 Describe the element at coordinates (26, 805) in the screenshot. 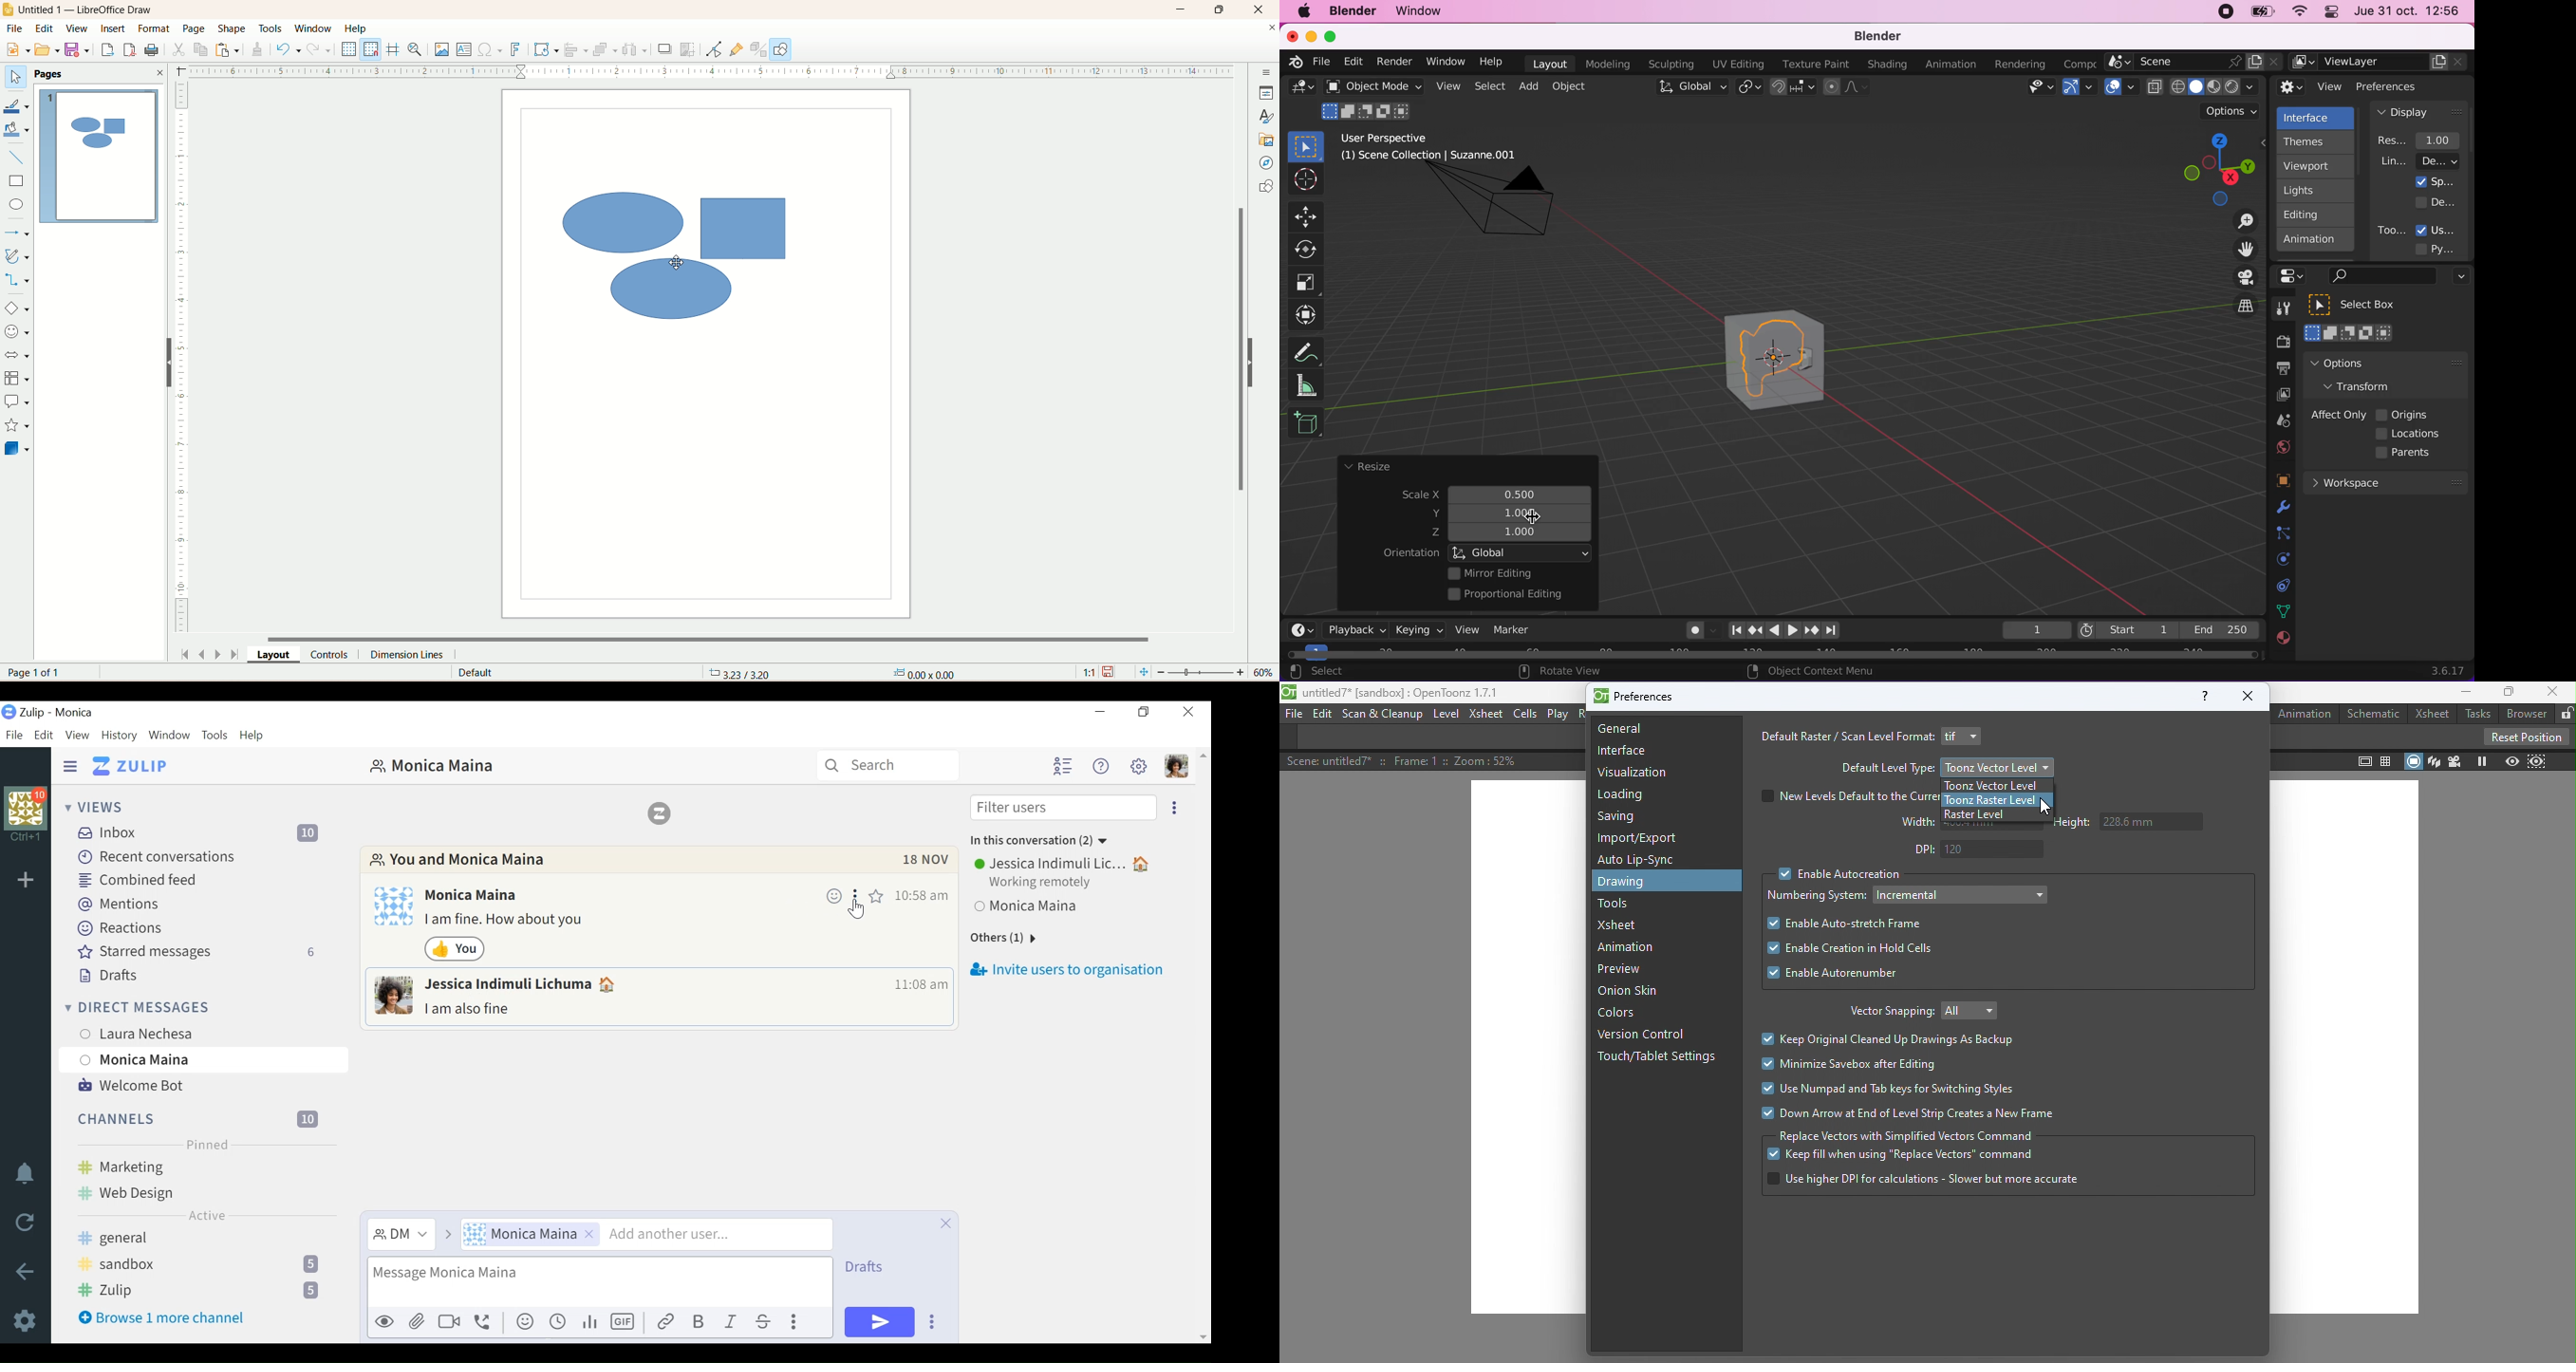

I see `Organization profile` at that location.